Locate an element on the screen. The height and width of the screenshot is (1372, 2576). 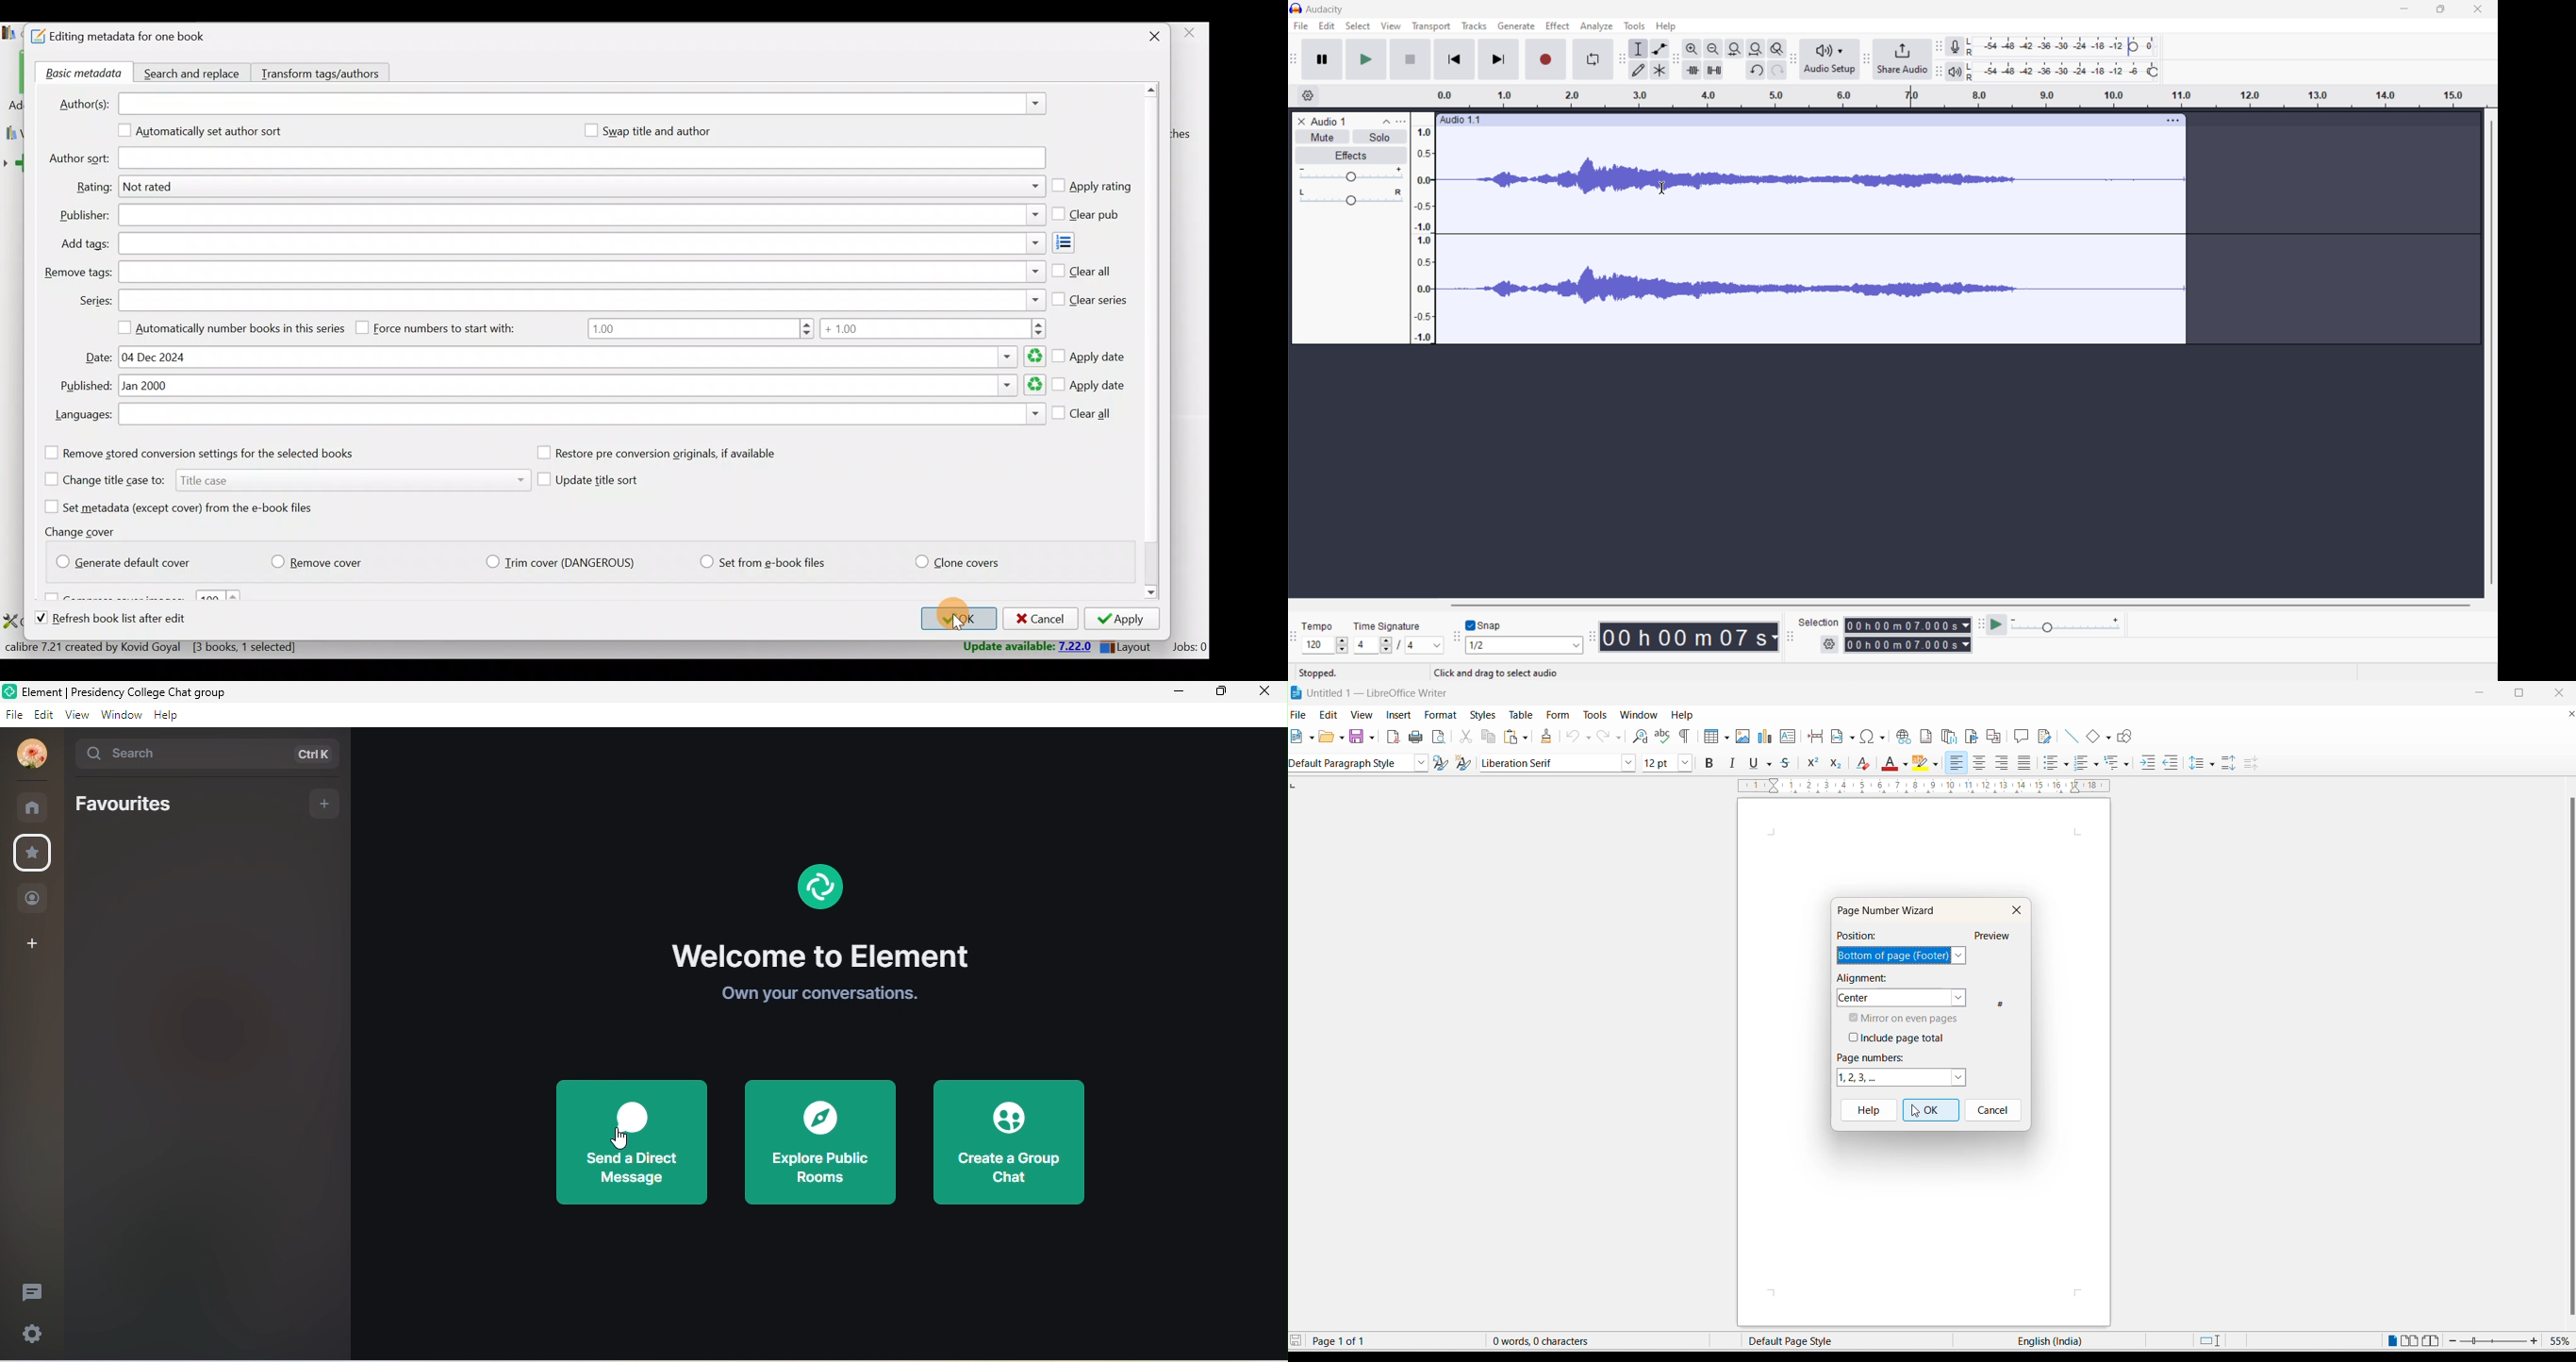
recording meter toolbar is located at coordinates (1939, 47).